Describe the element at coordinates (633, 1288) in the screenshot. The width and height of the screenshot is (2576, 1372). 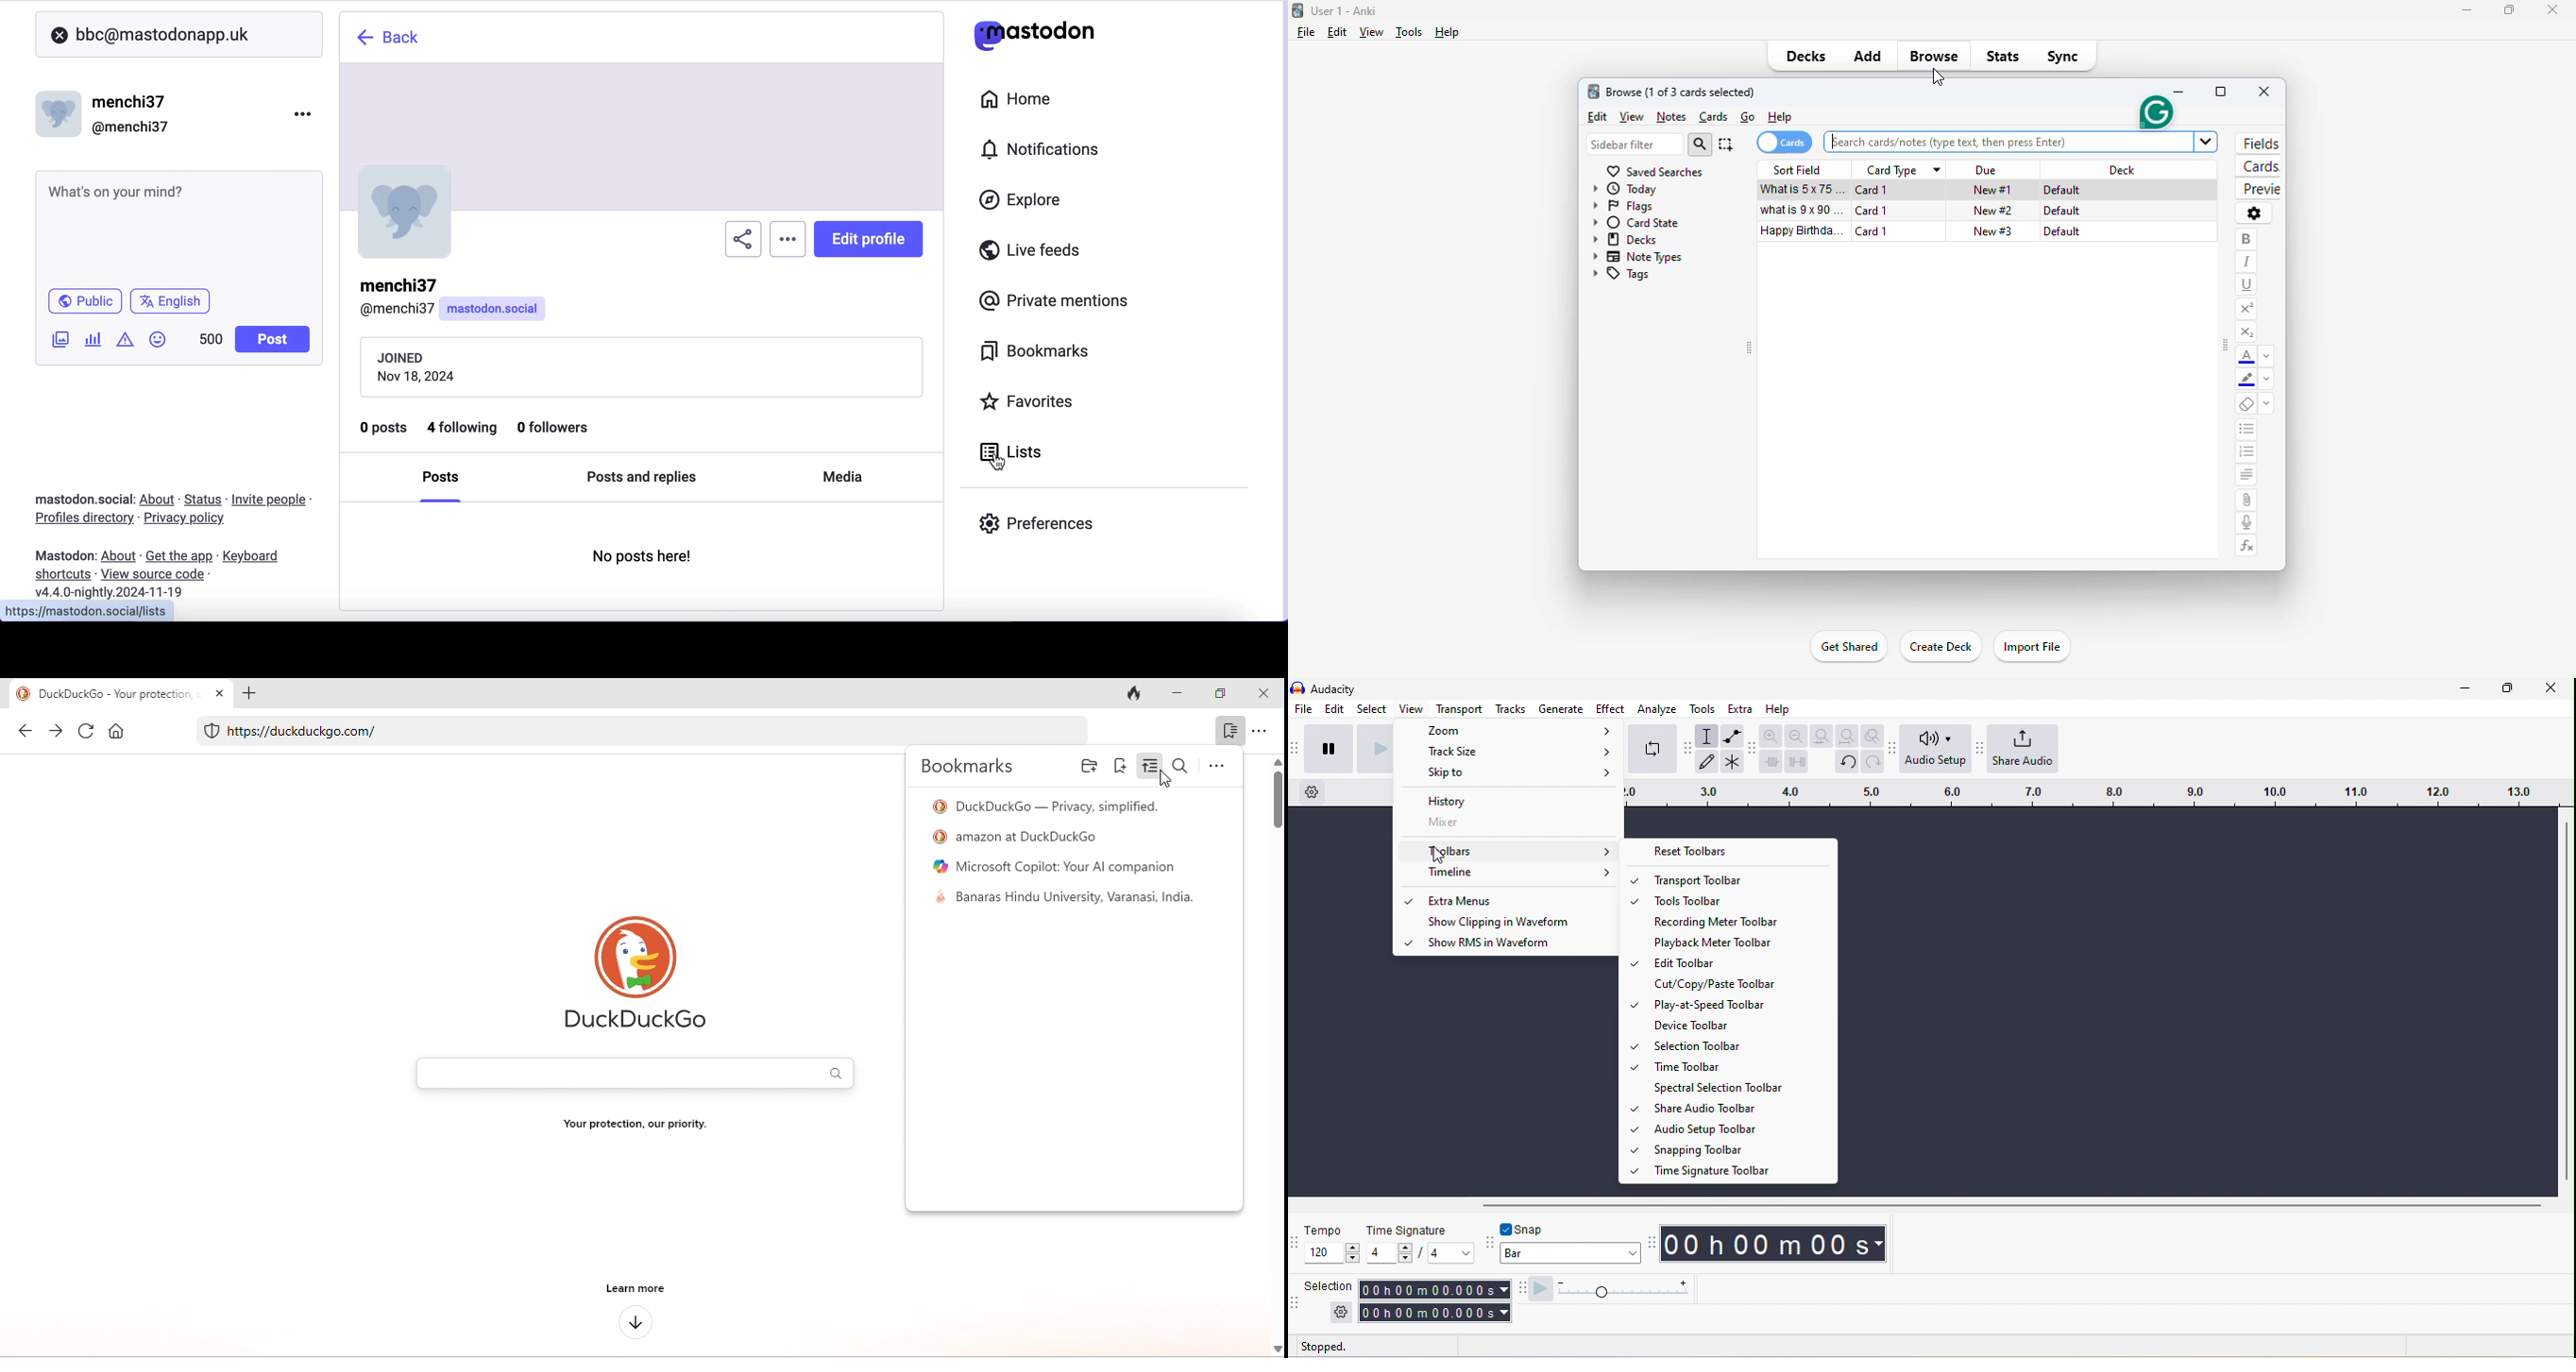
I see `learn more` at that location.